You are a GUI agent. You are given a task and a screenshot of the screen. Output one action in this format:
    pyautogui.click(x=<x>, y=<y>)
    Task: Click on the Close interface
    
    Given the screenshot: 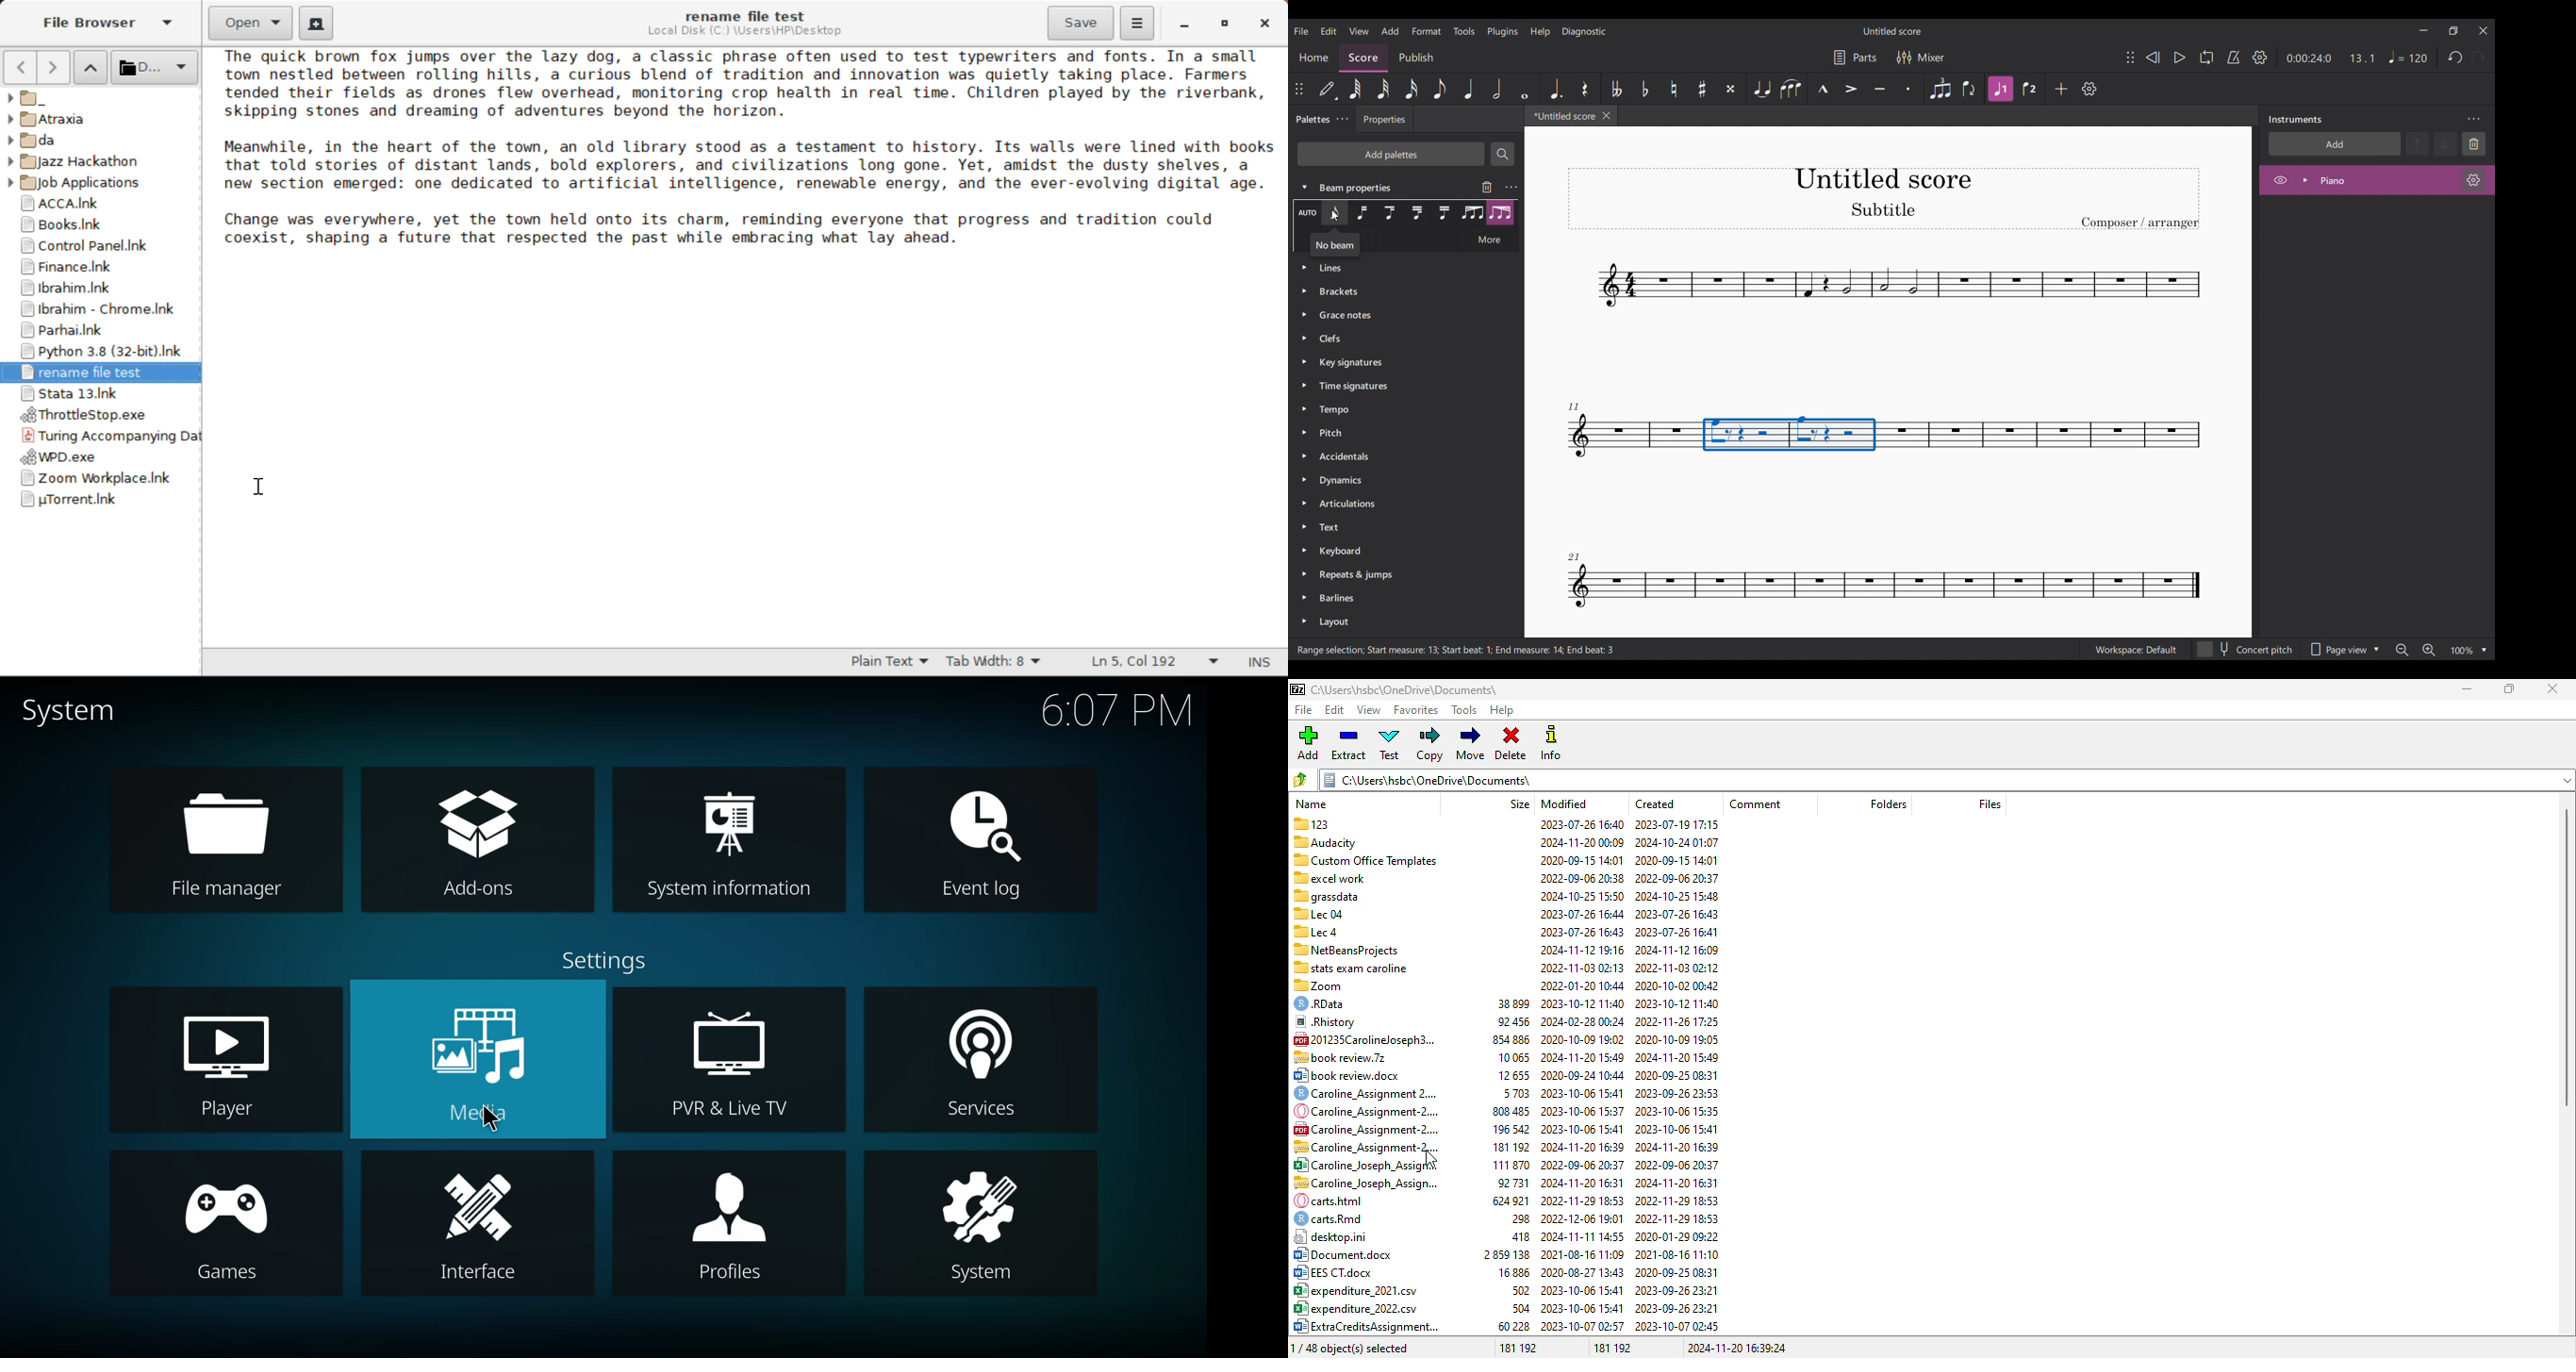 What is the action you would take?
    pyautogui.click(x=2484, y=31)
    